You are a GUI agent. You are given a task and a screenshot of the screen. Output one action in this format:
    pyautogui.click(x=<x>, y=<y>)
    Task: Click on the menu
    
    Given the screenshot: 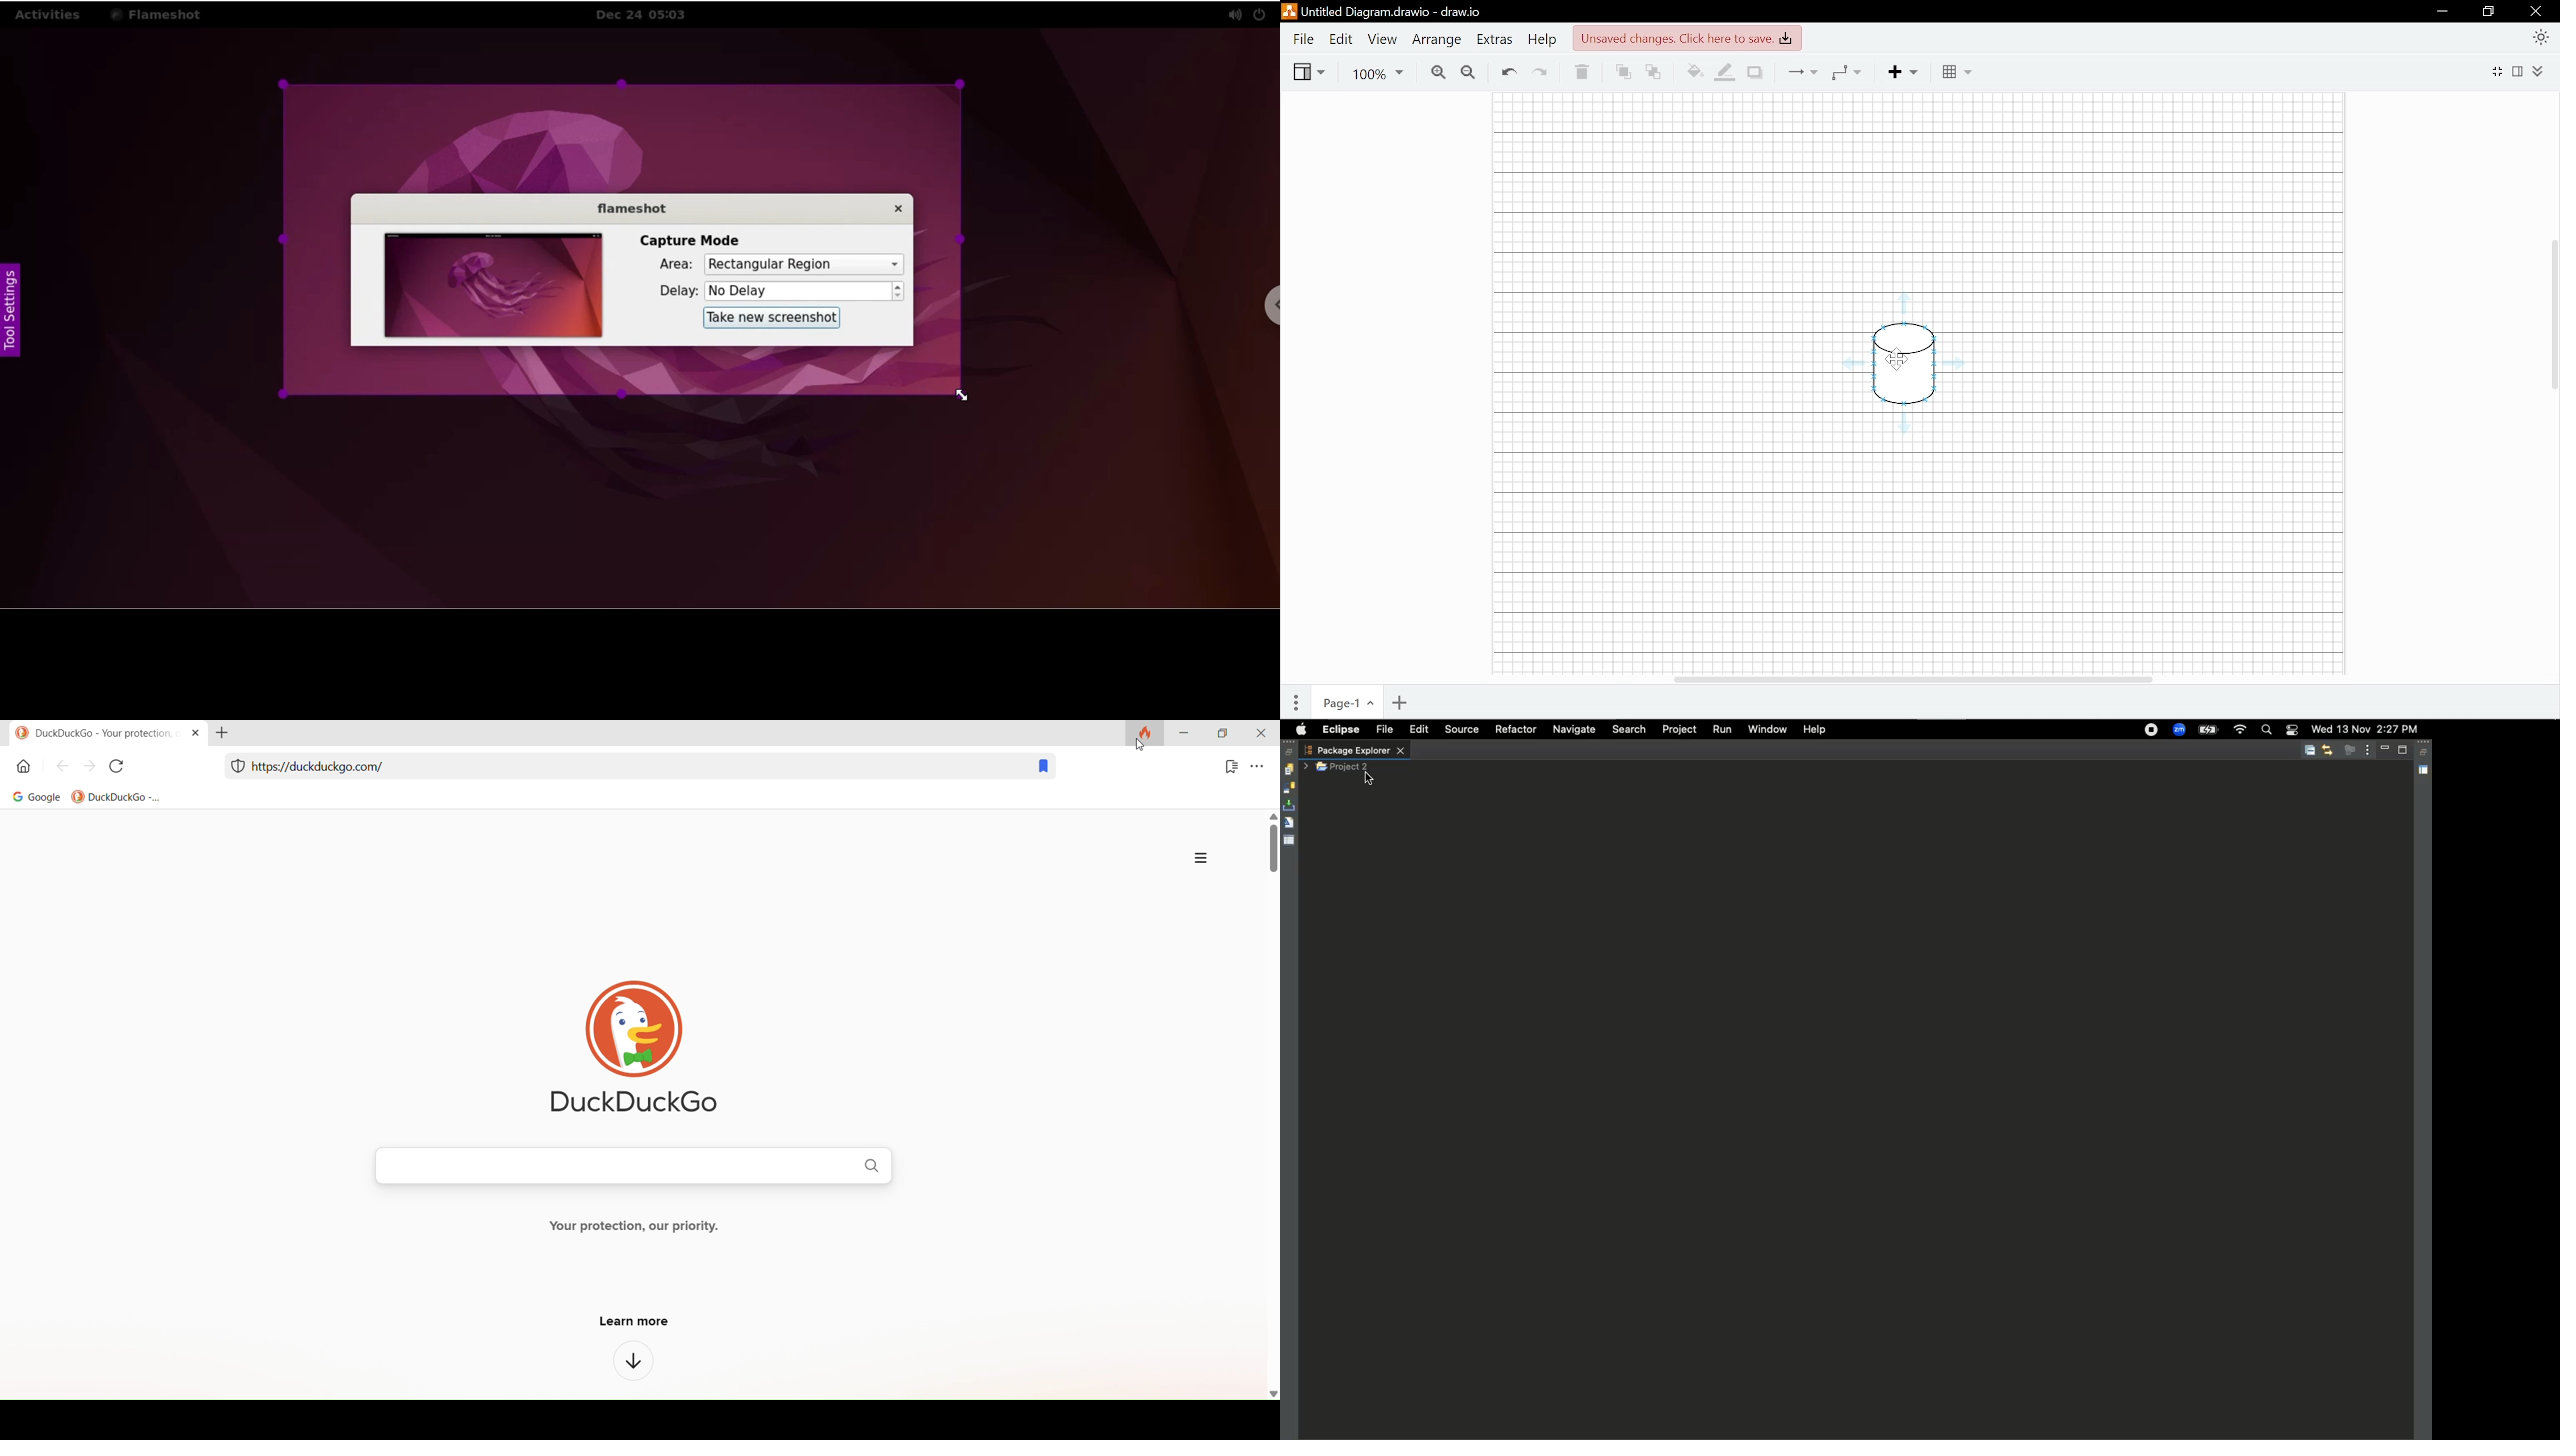 What is the action you would take?
    pyautogui.click(x=1261, y=769)
    